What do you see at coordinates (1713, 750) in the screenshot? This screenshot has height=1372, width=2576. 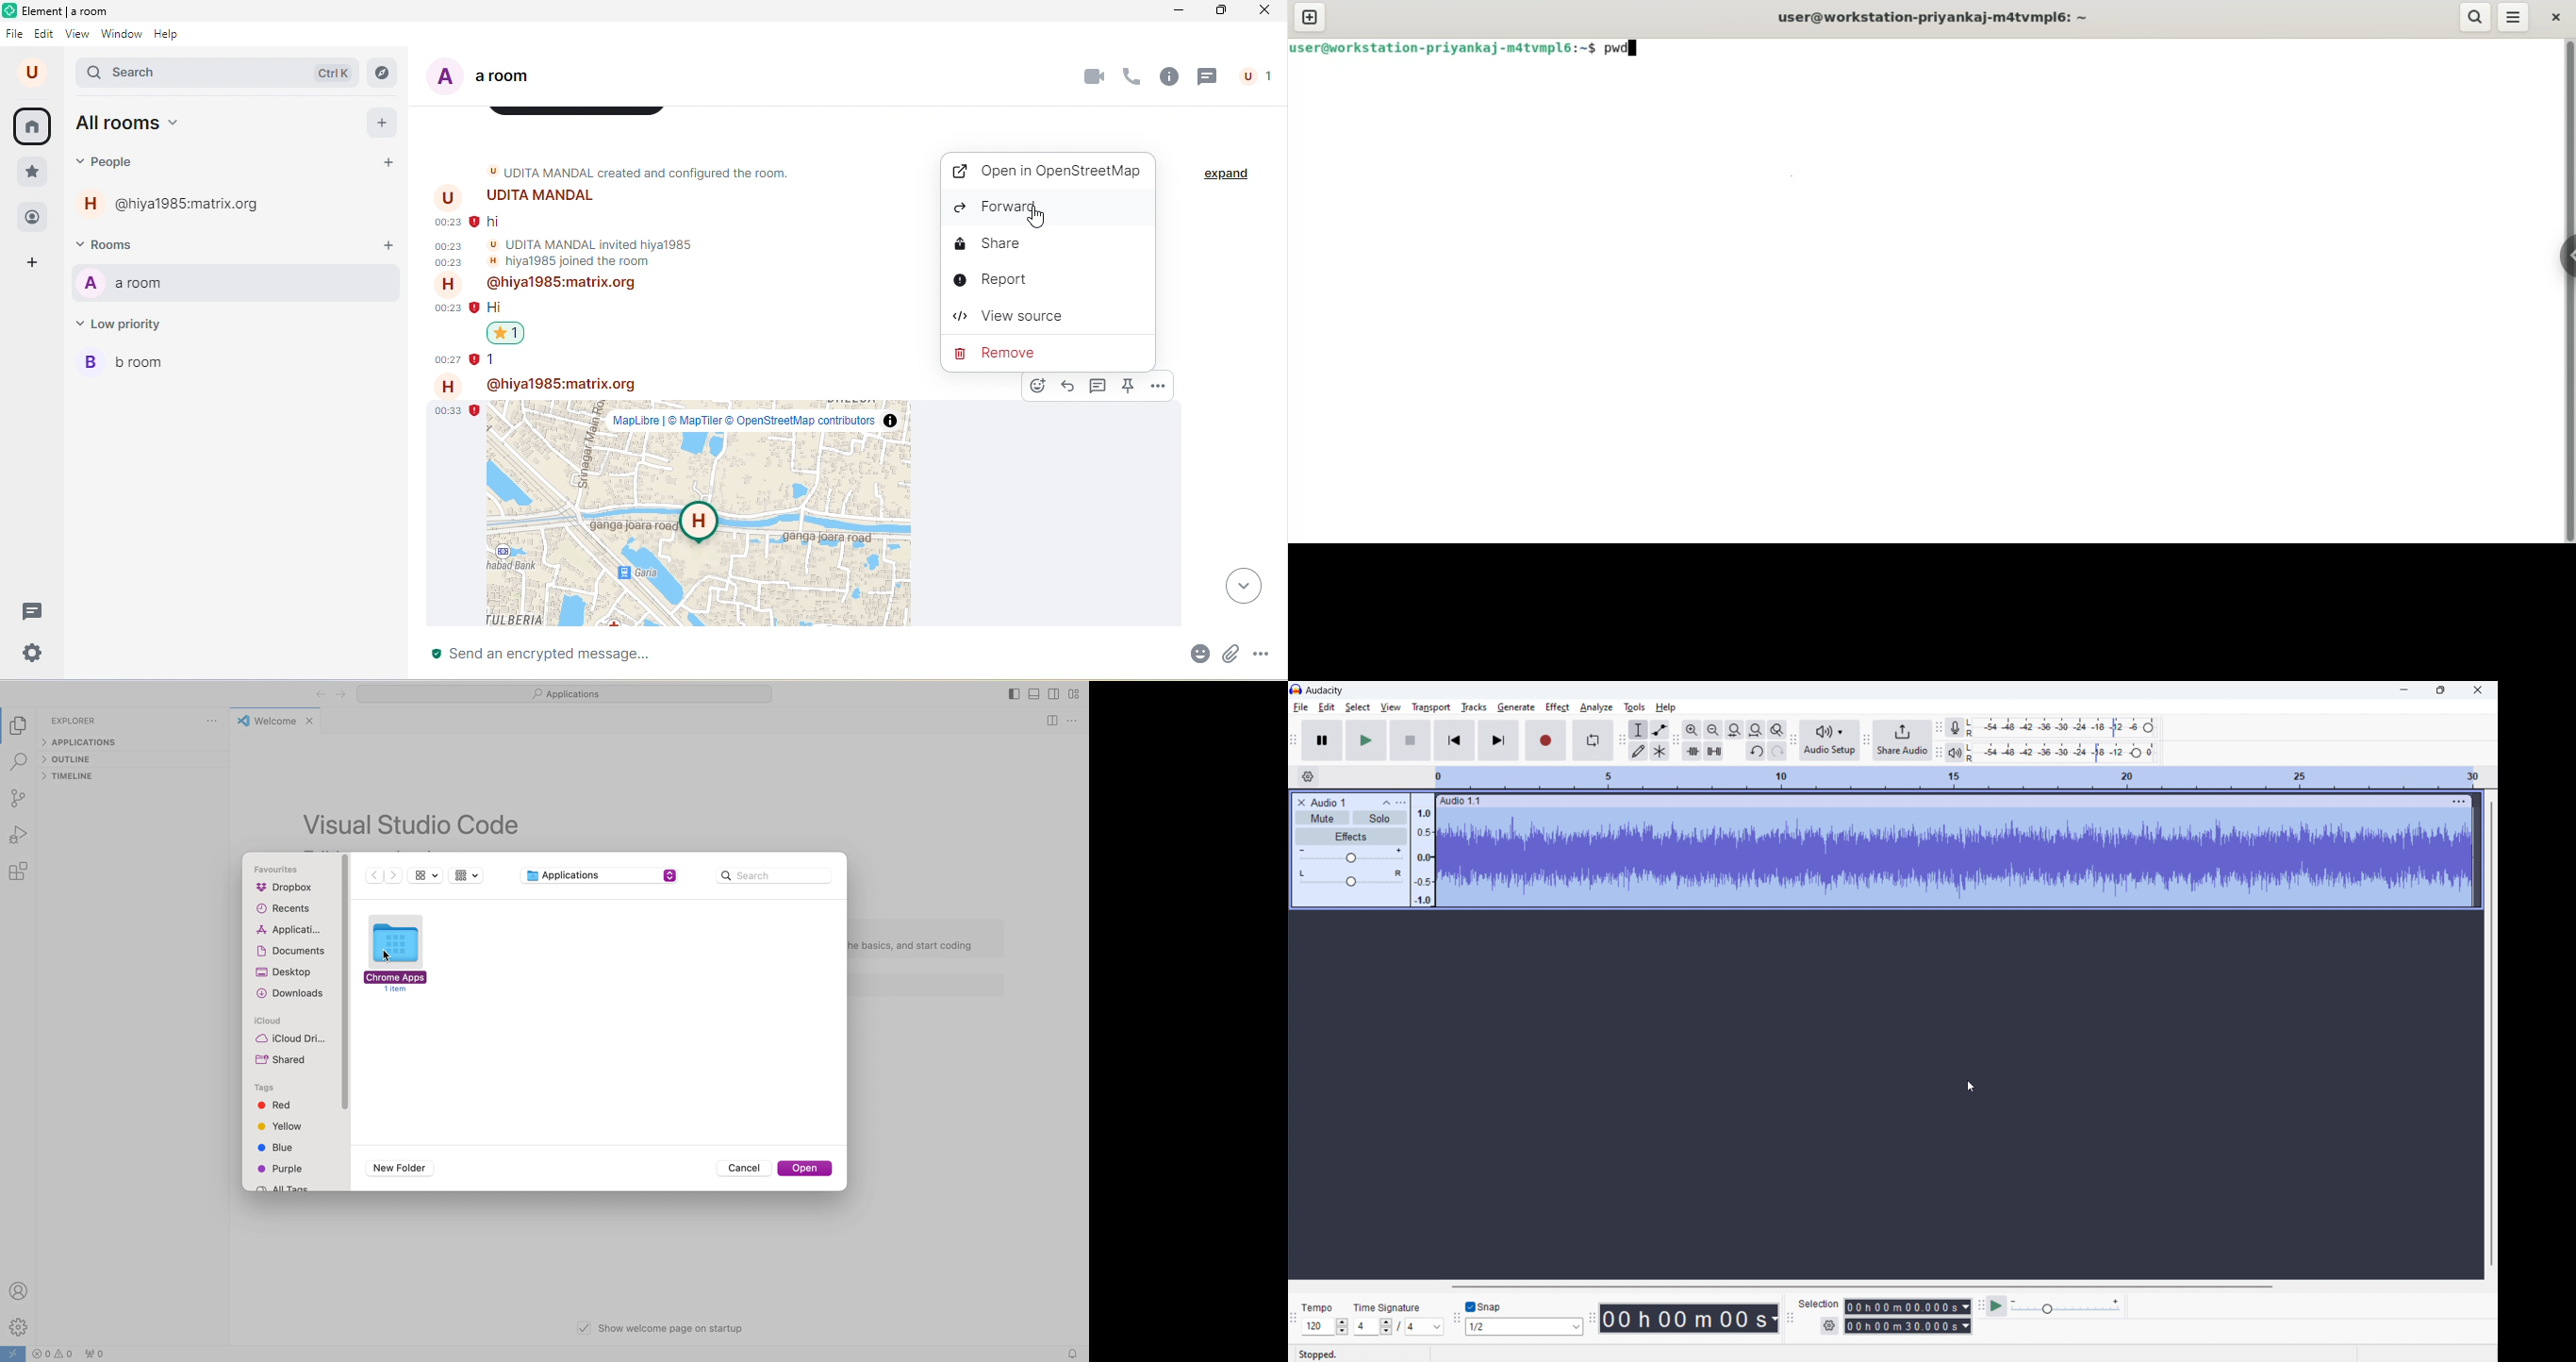 I see `silence audio selection` at bounding box center [1713, 750].